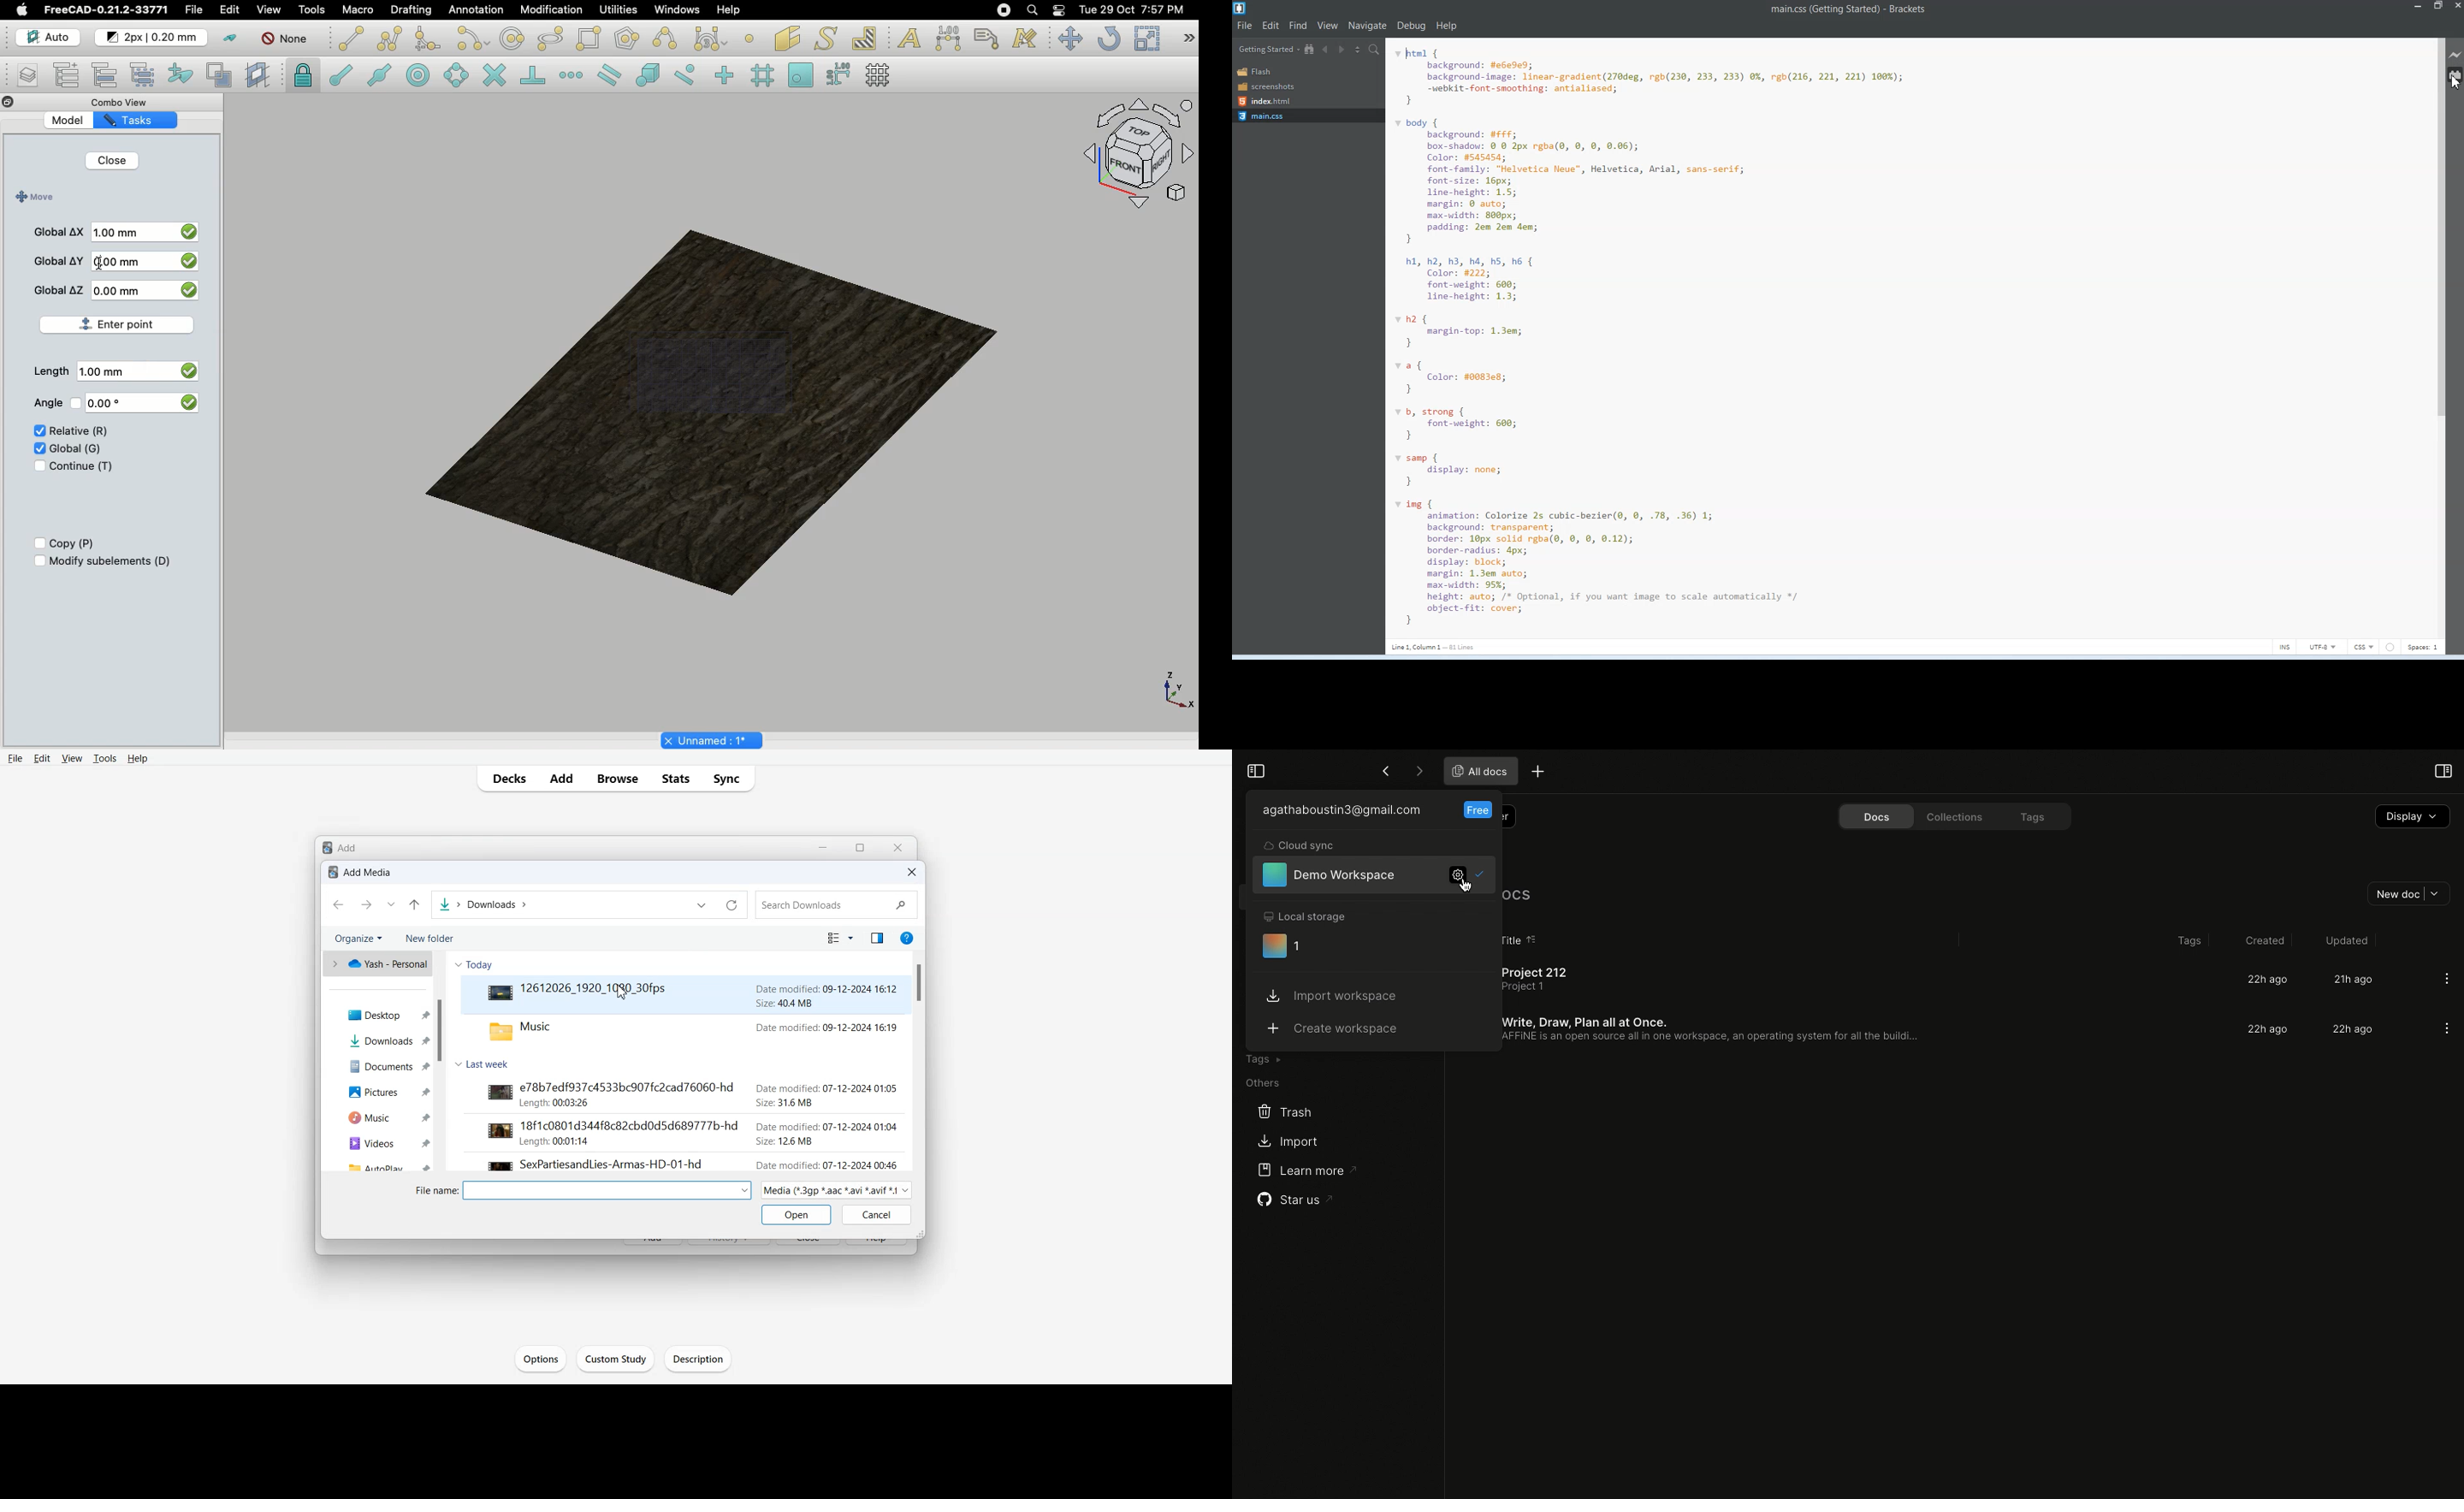 The width and height of the screenshot is (2464, 1512). I want to click on Stats, so click(674, 778).